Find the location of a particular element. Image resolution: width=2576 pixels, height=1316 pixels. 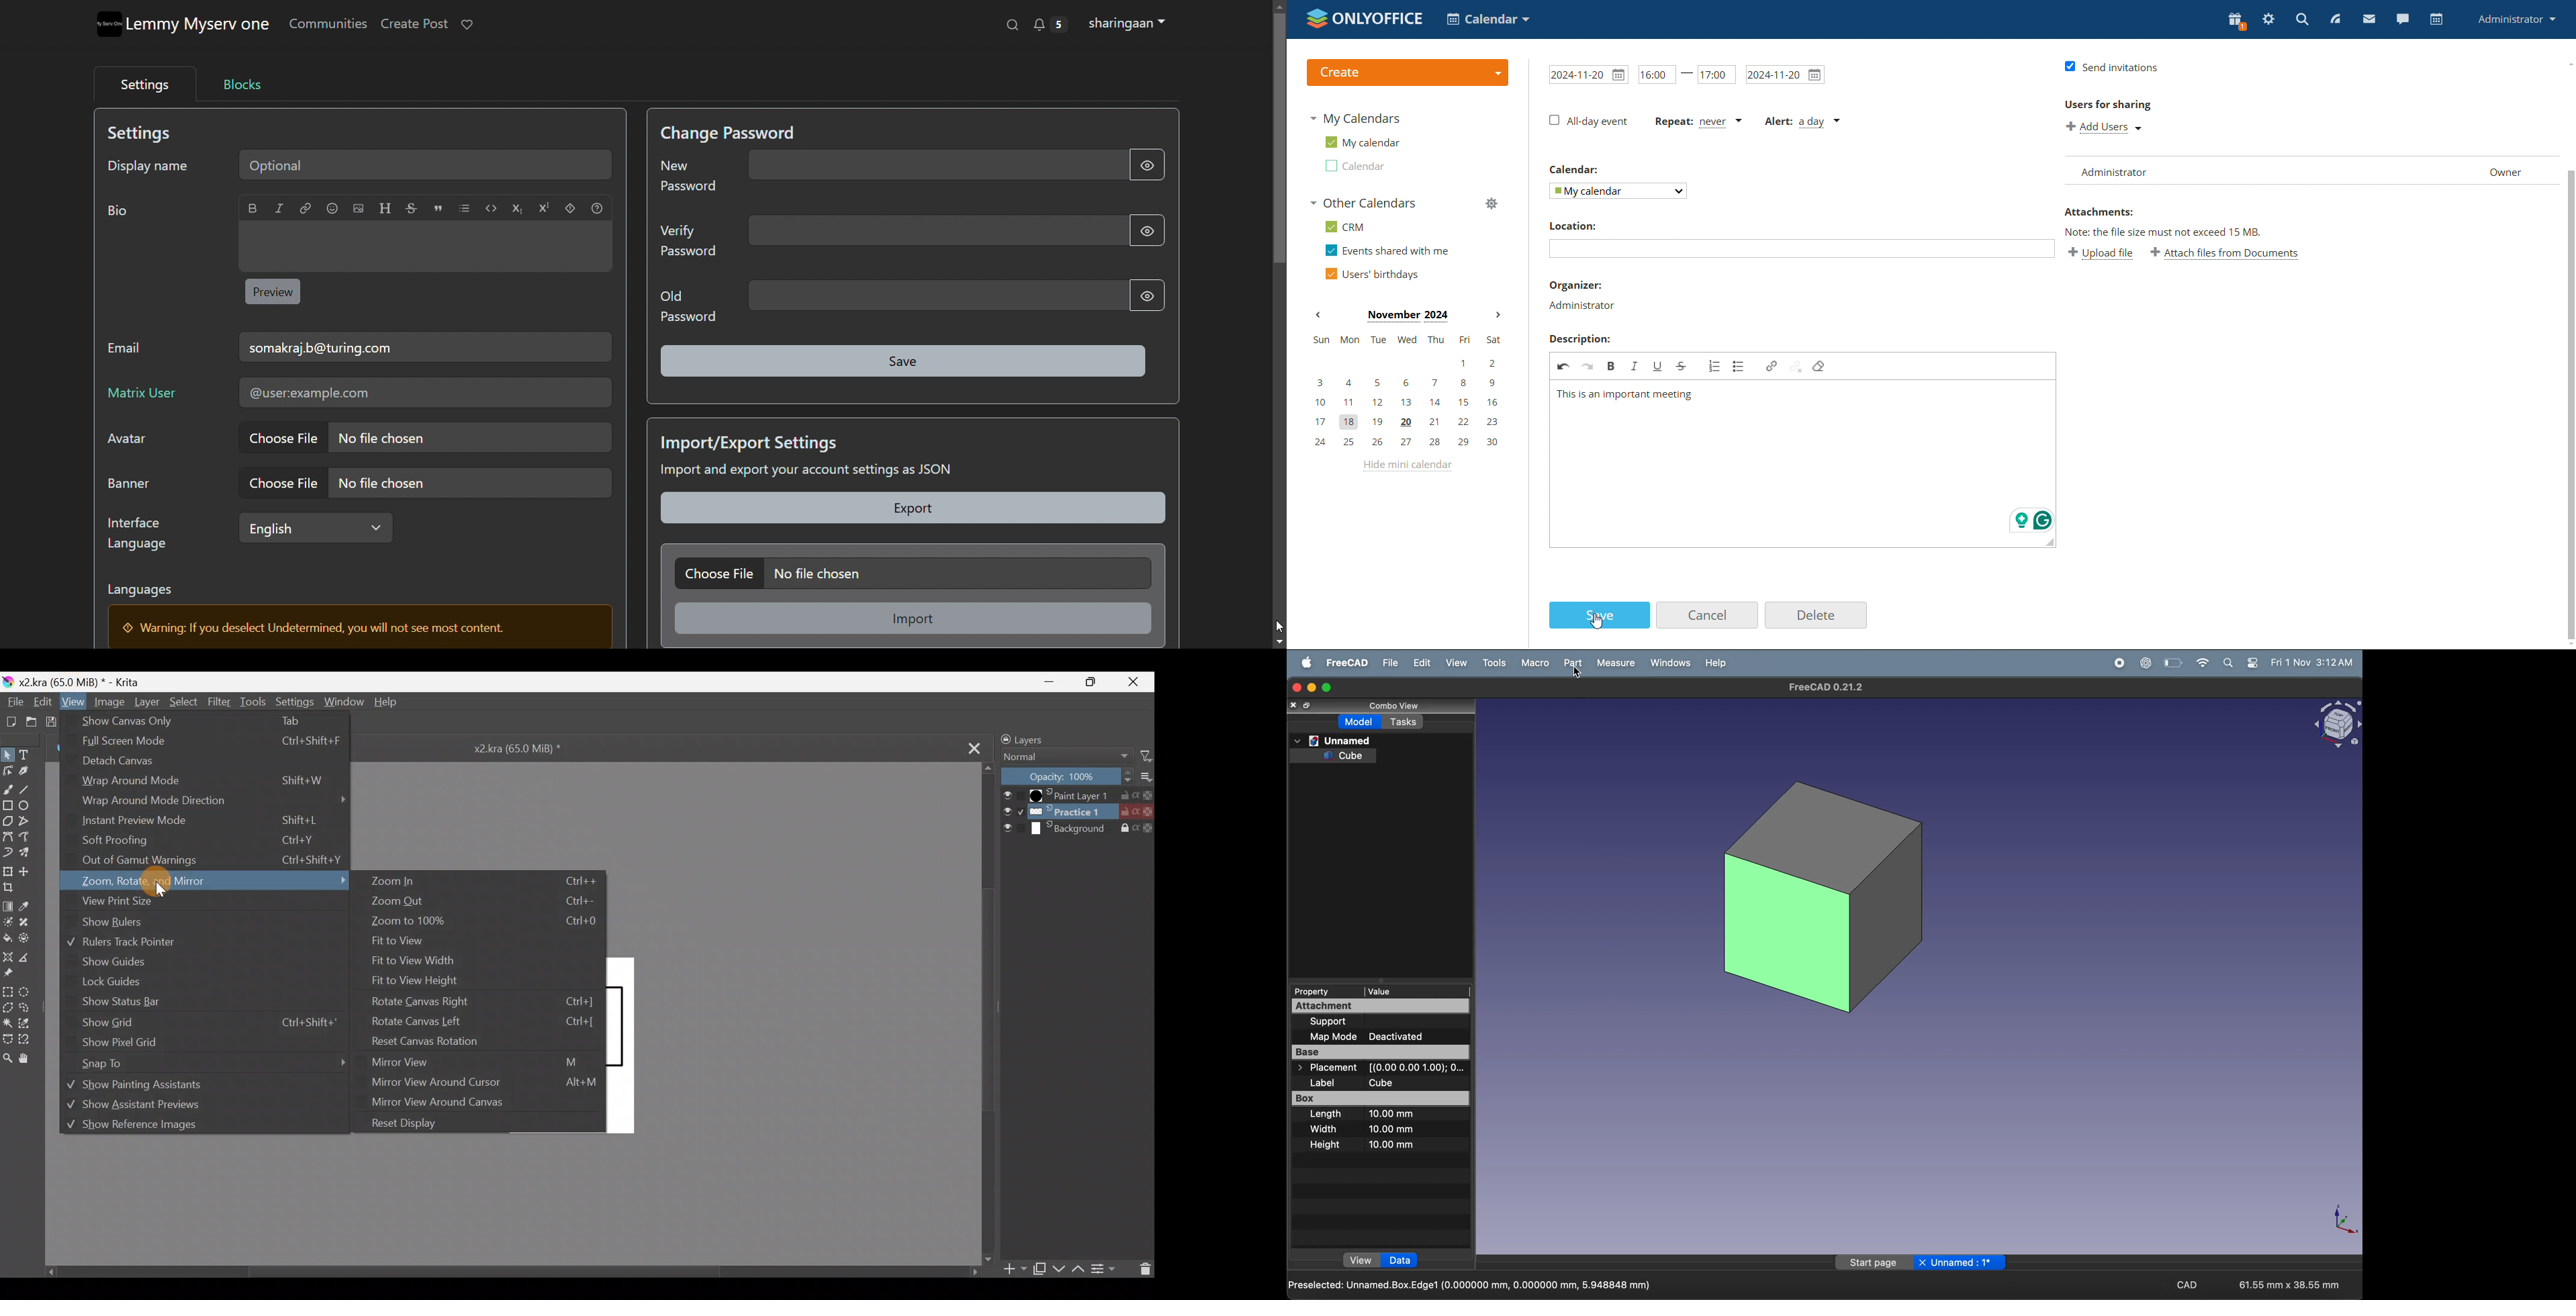

Bezier curve selection tool is located at coordinates (10, 1039).